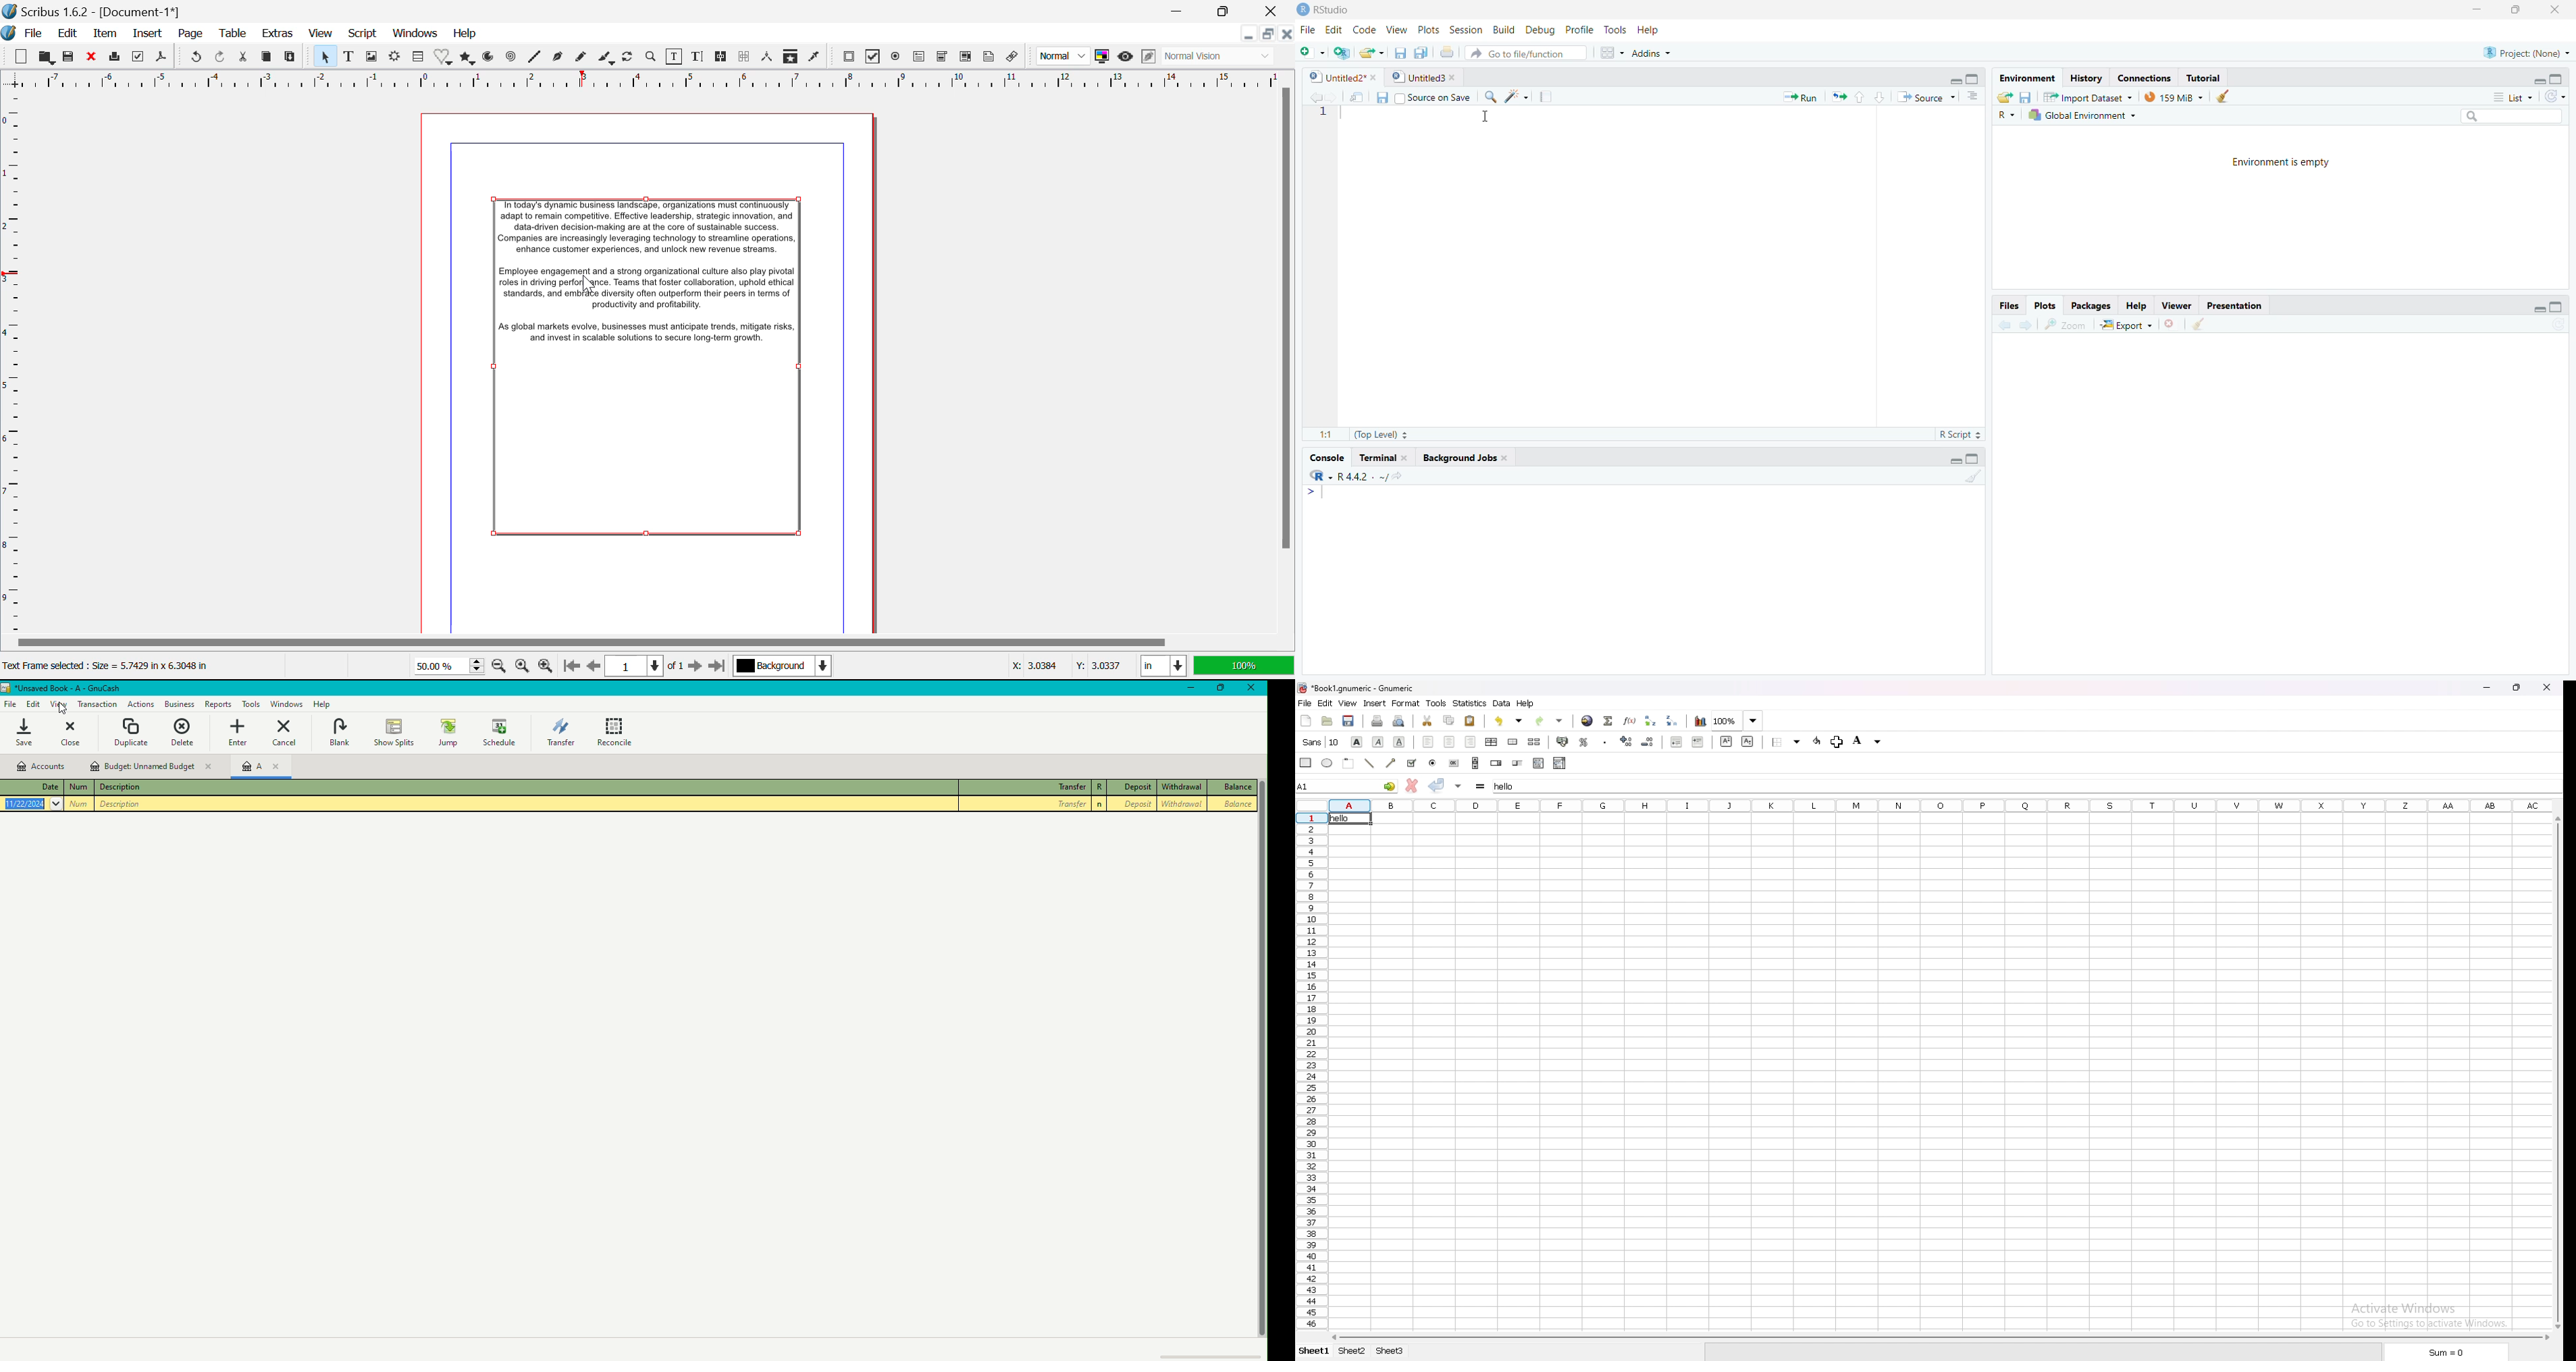  Describe the element at coordinates (571, 667) in the screenshot. I see `First Page` at that location.